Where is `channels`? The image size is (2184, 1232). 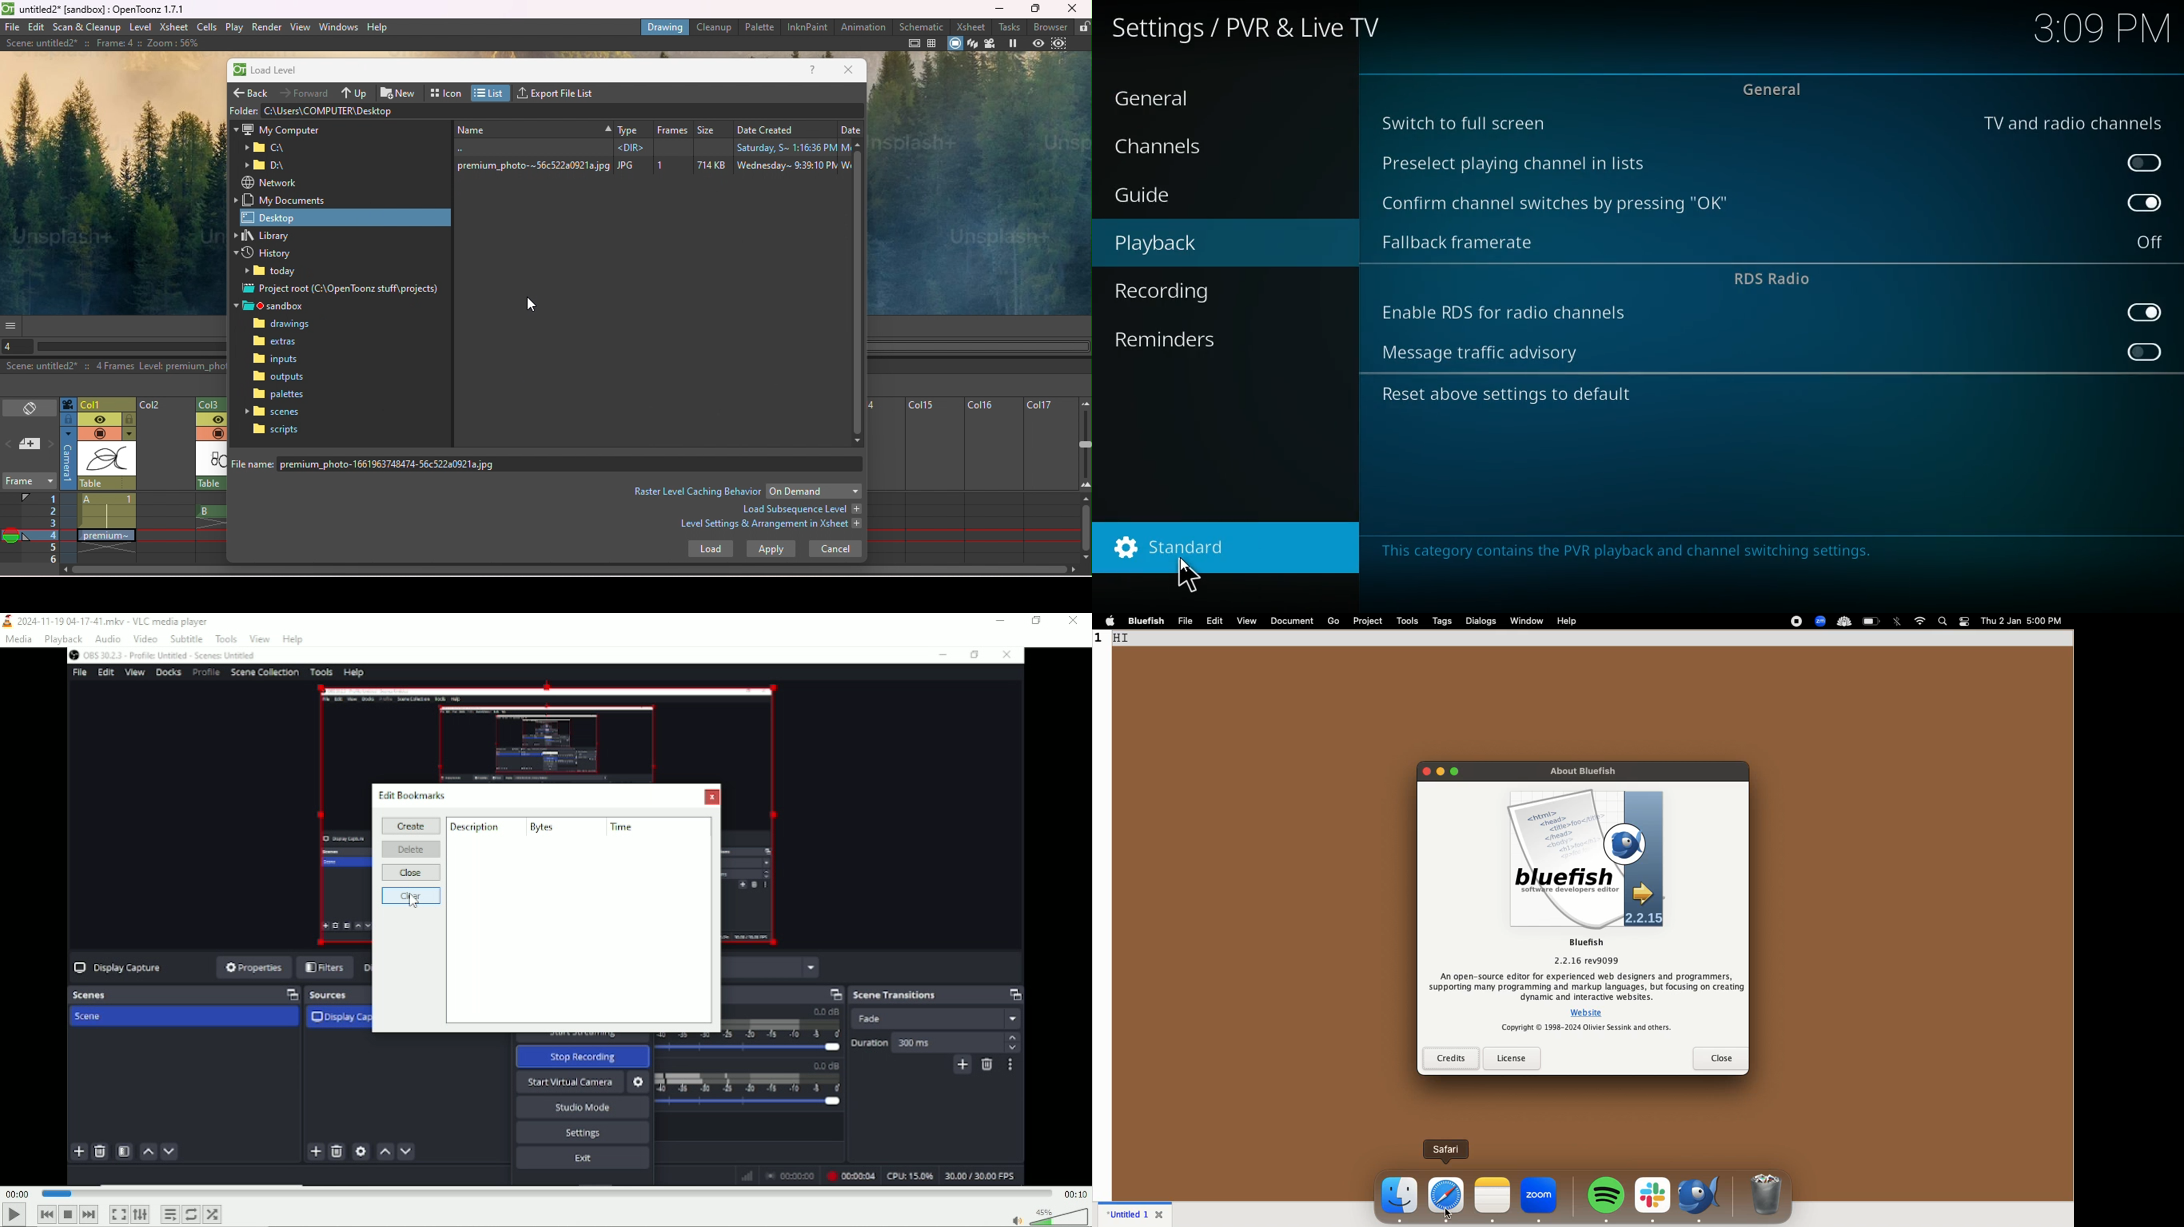
channels is located at coordinates (1173, 150).